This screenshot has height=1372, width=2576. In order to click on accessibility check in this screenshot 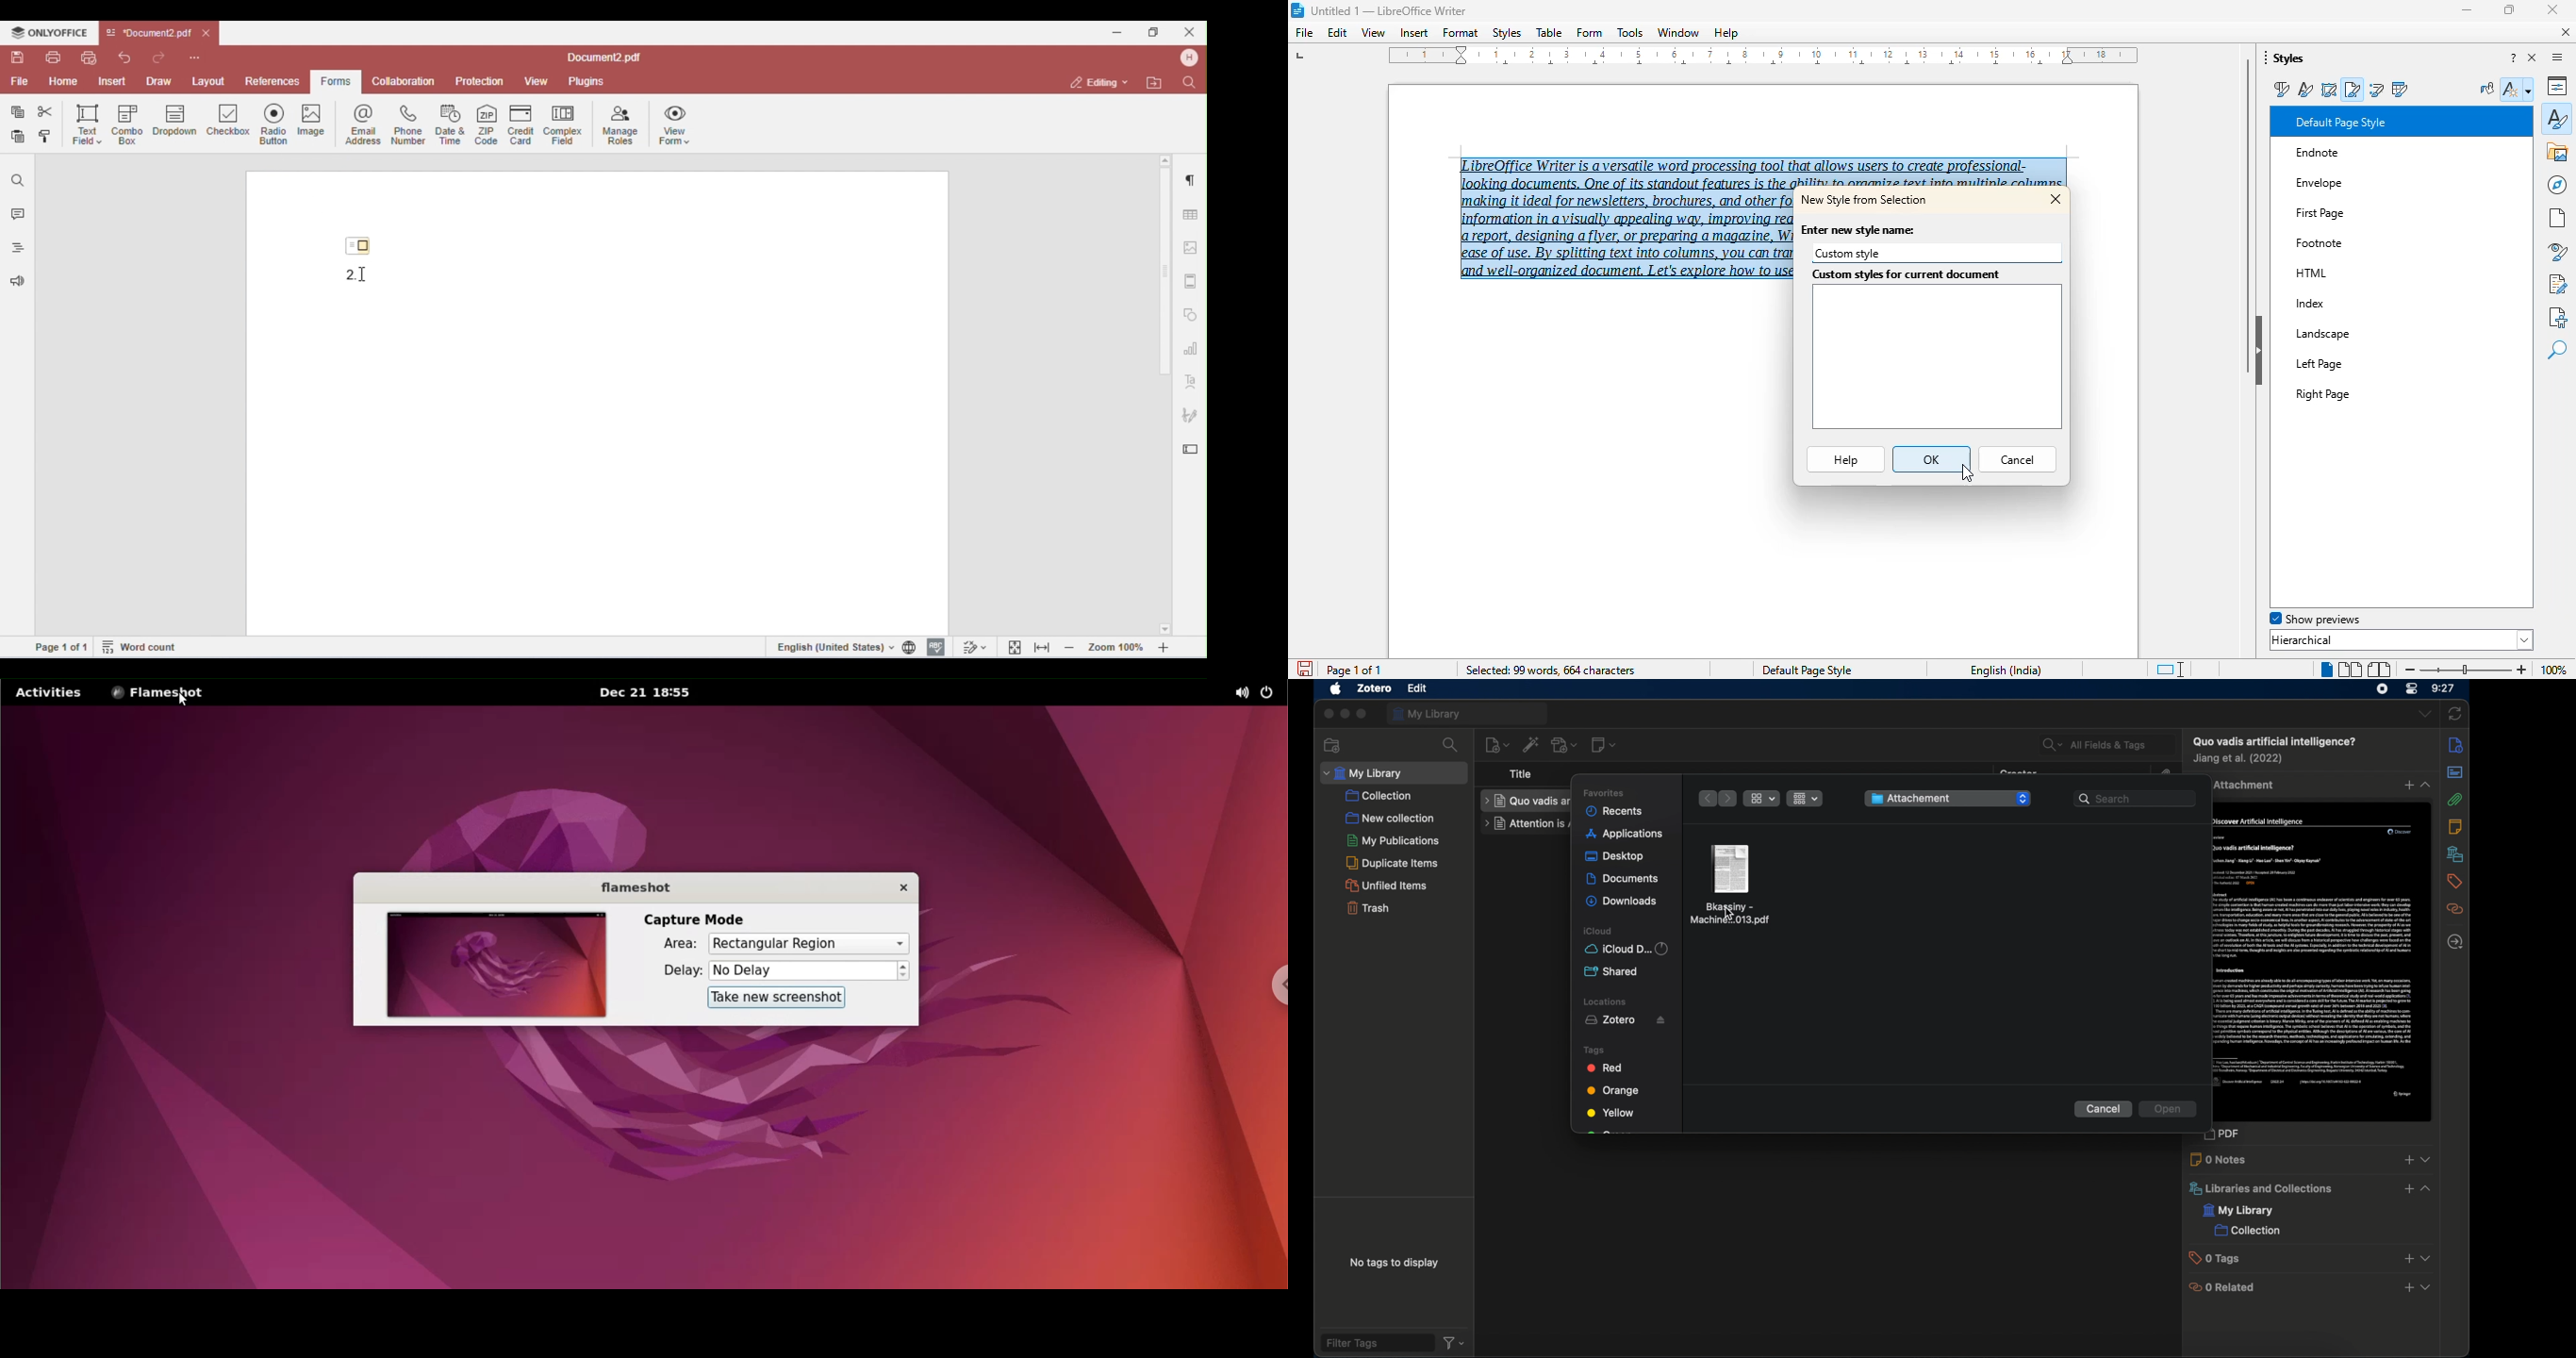, I will do `click(2557, 317)`.